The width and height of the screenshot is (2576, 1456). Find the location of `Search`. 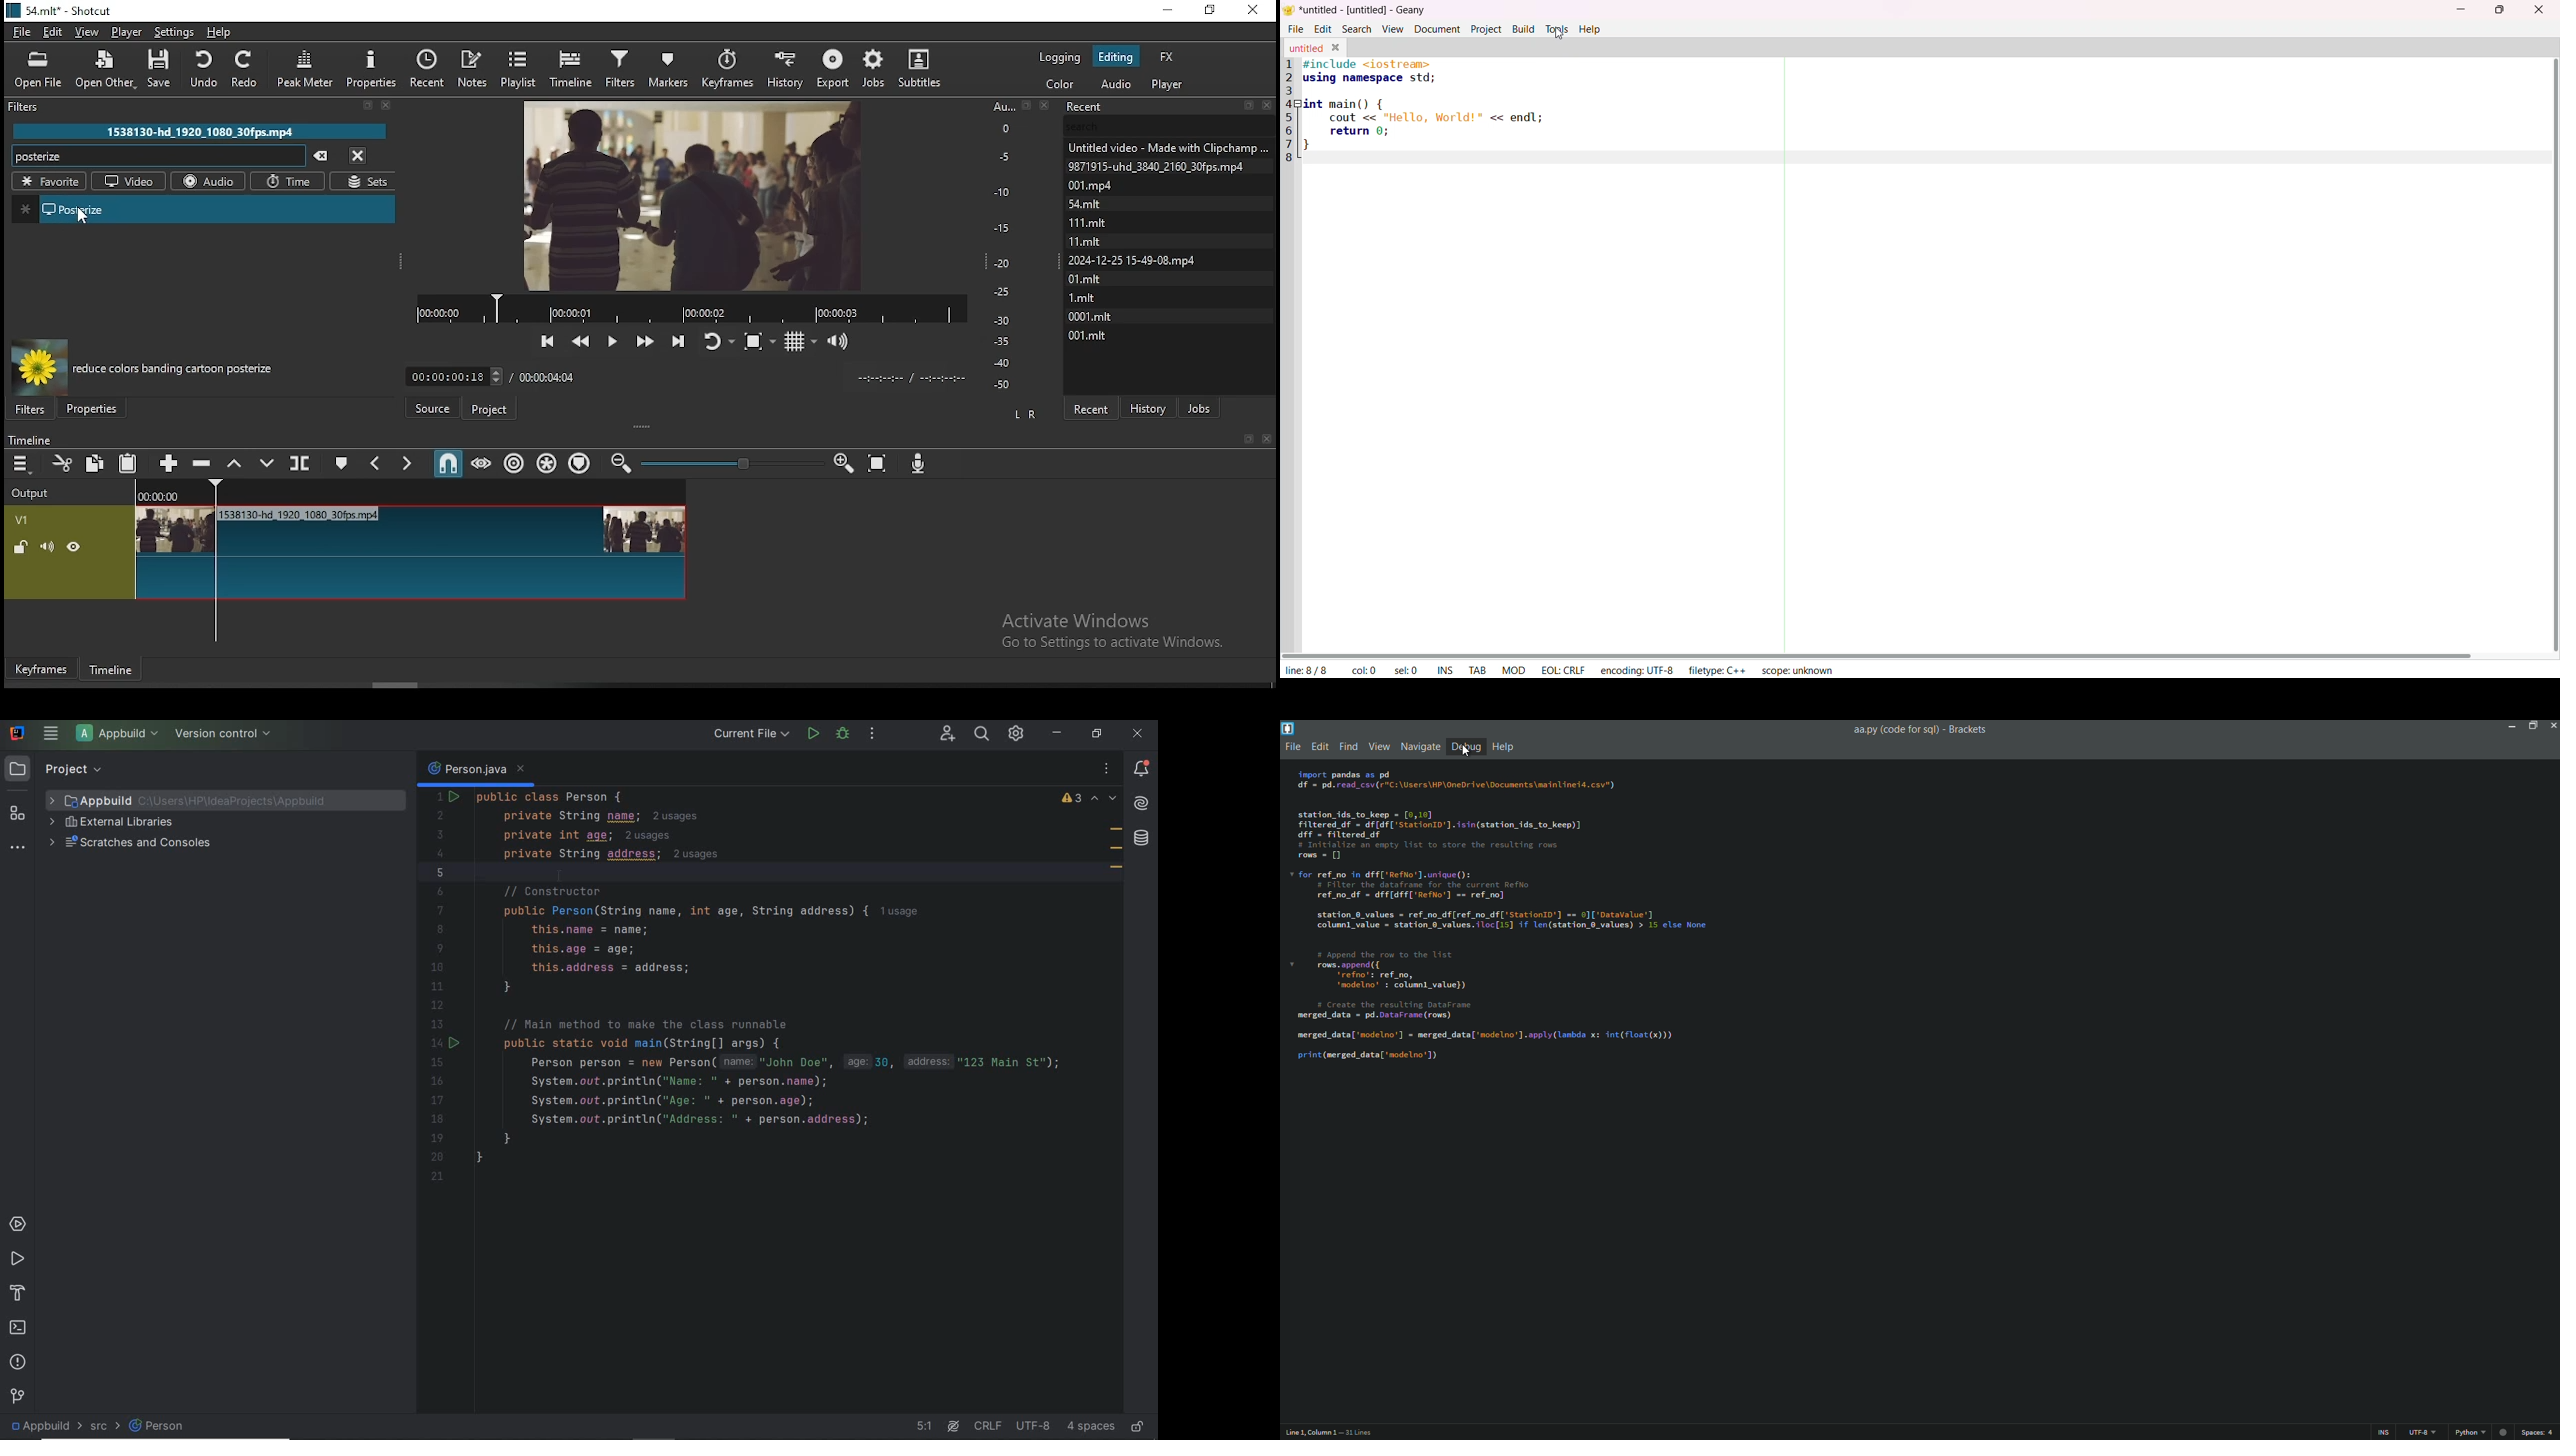

Search is located at coordinates (1358, 29).